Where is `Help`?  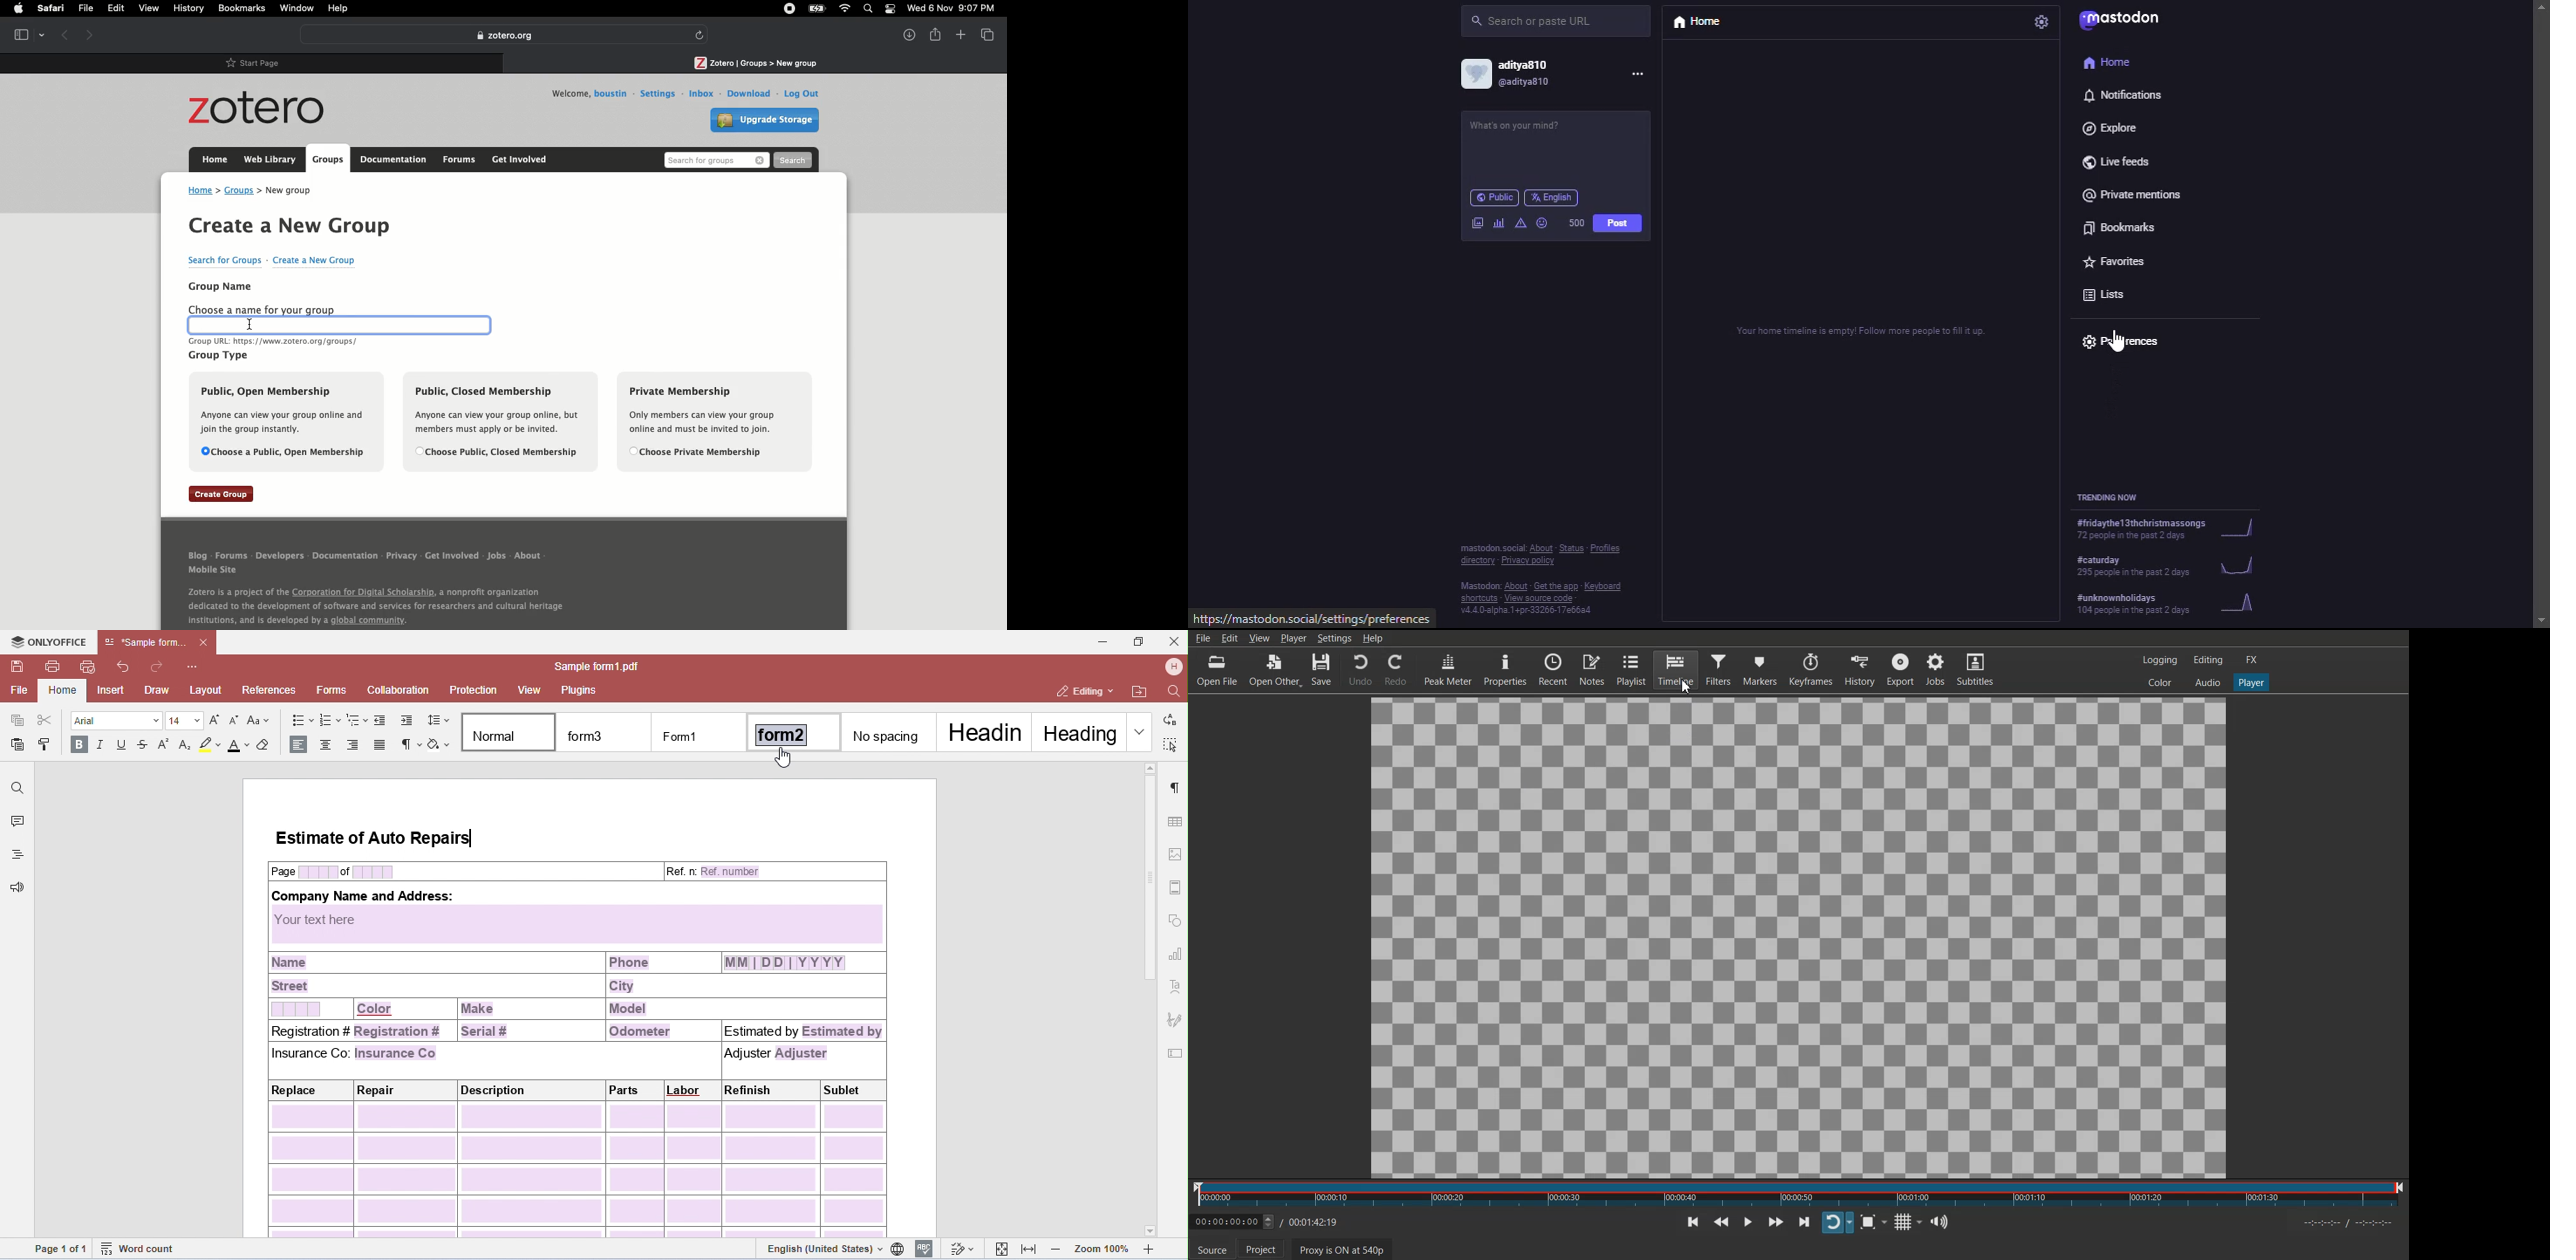 Help is located at coordinates (339, 8).